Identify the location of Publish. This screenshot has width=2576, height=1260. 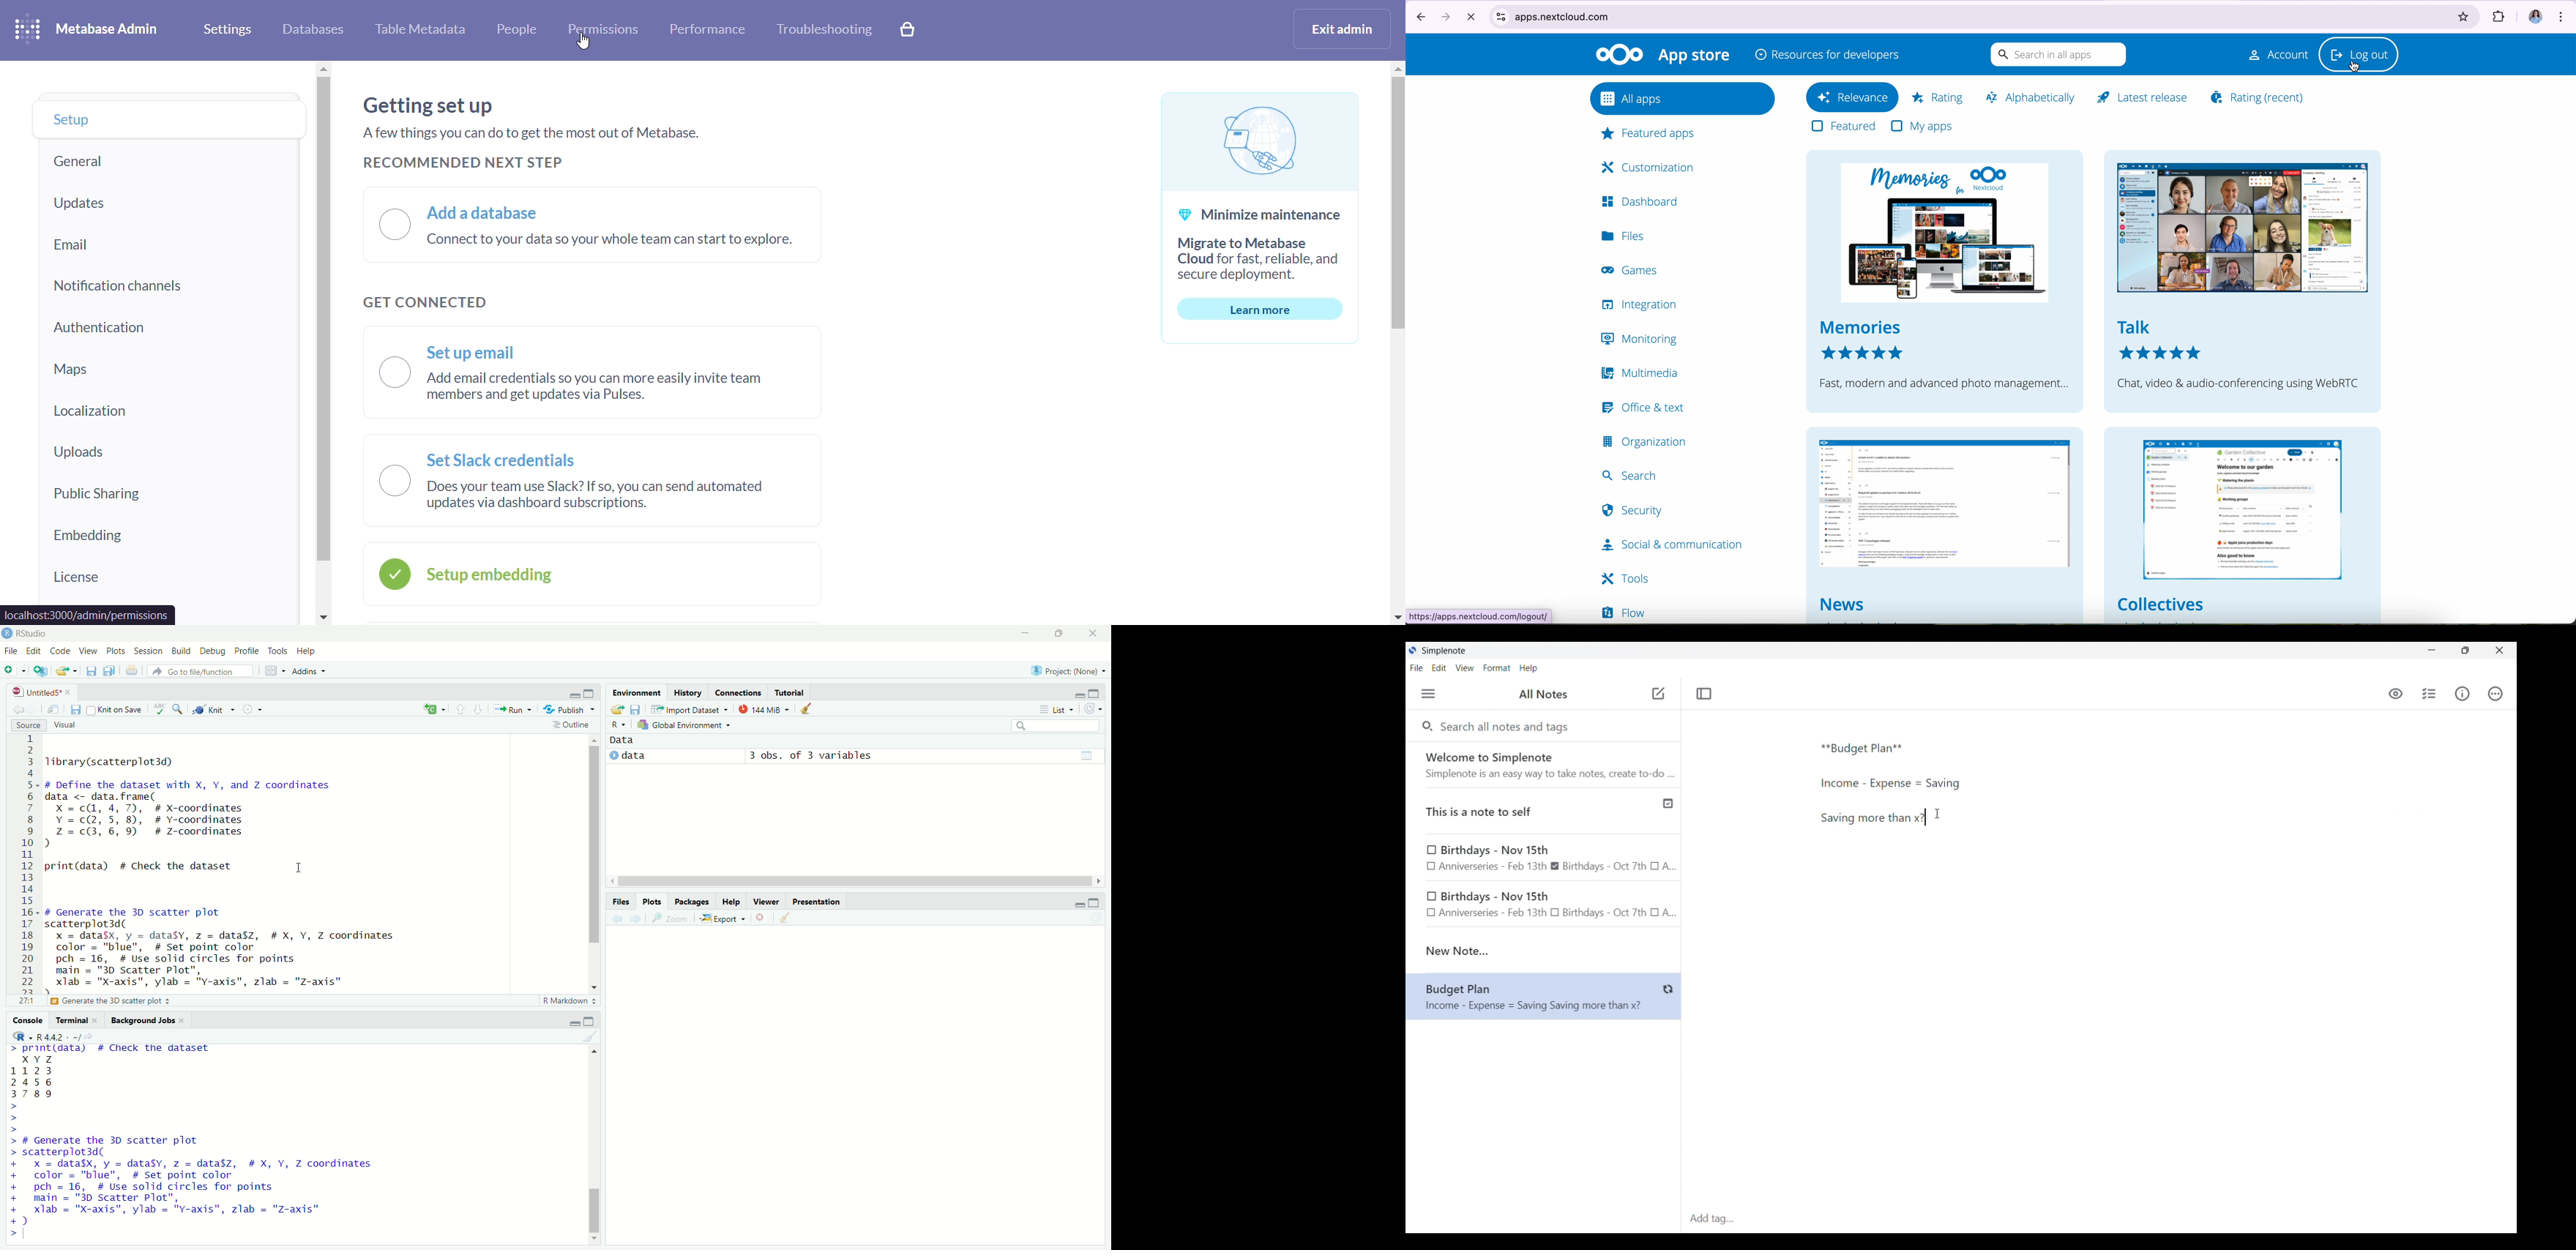
(568, 710).